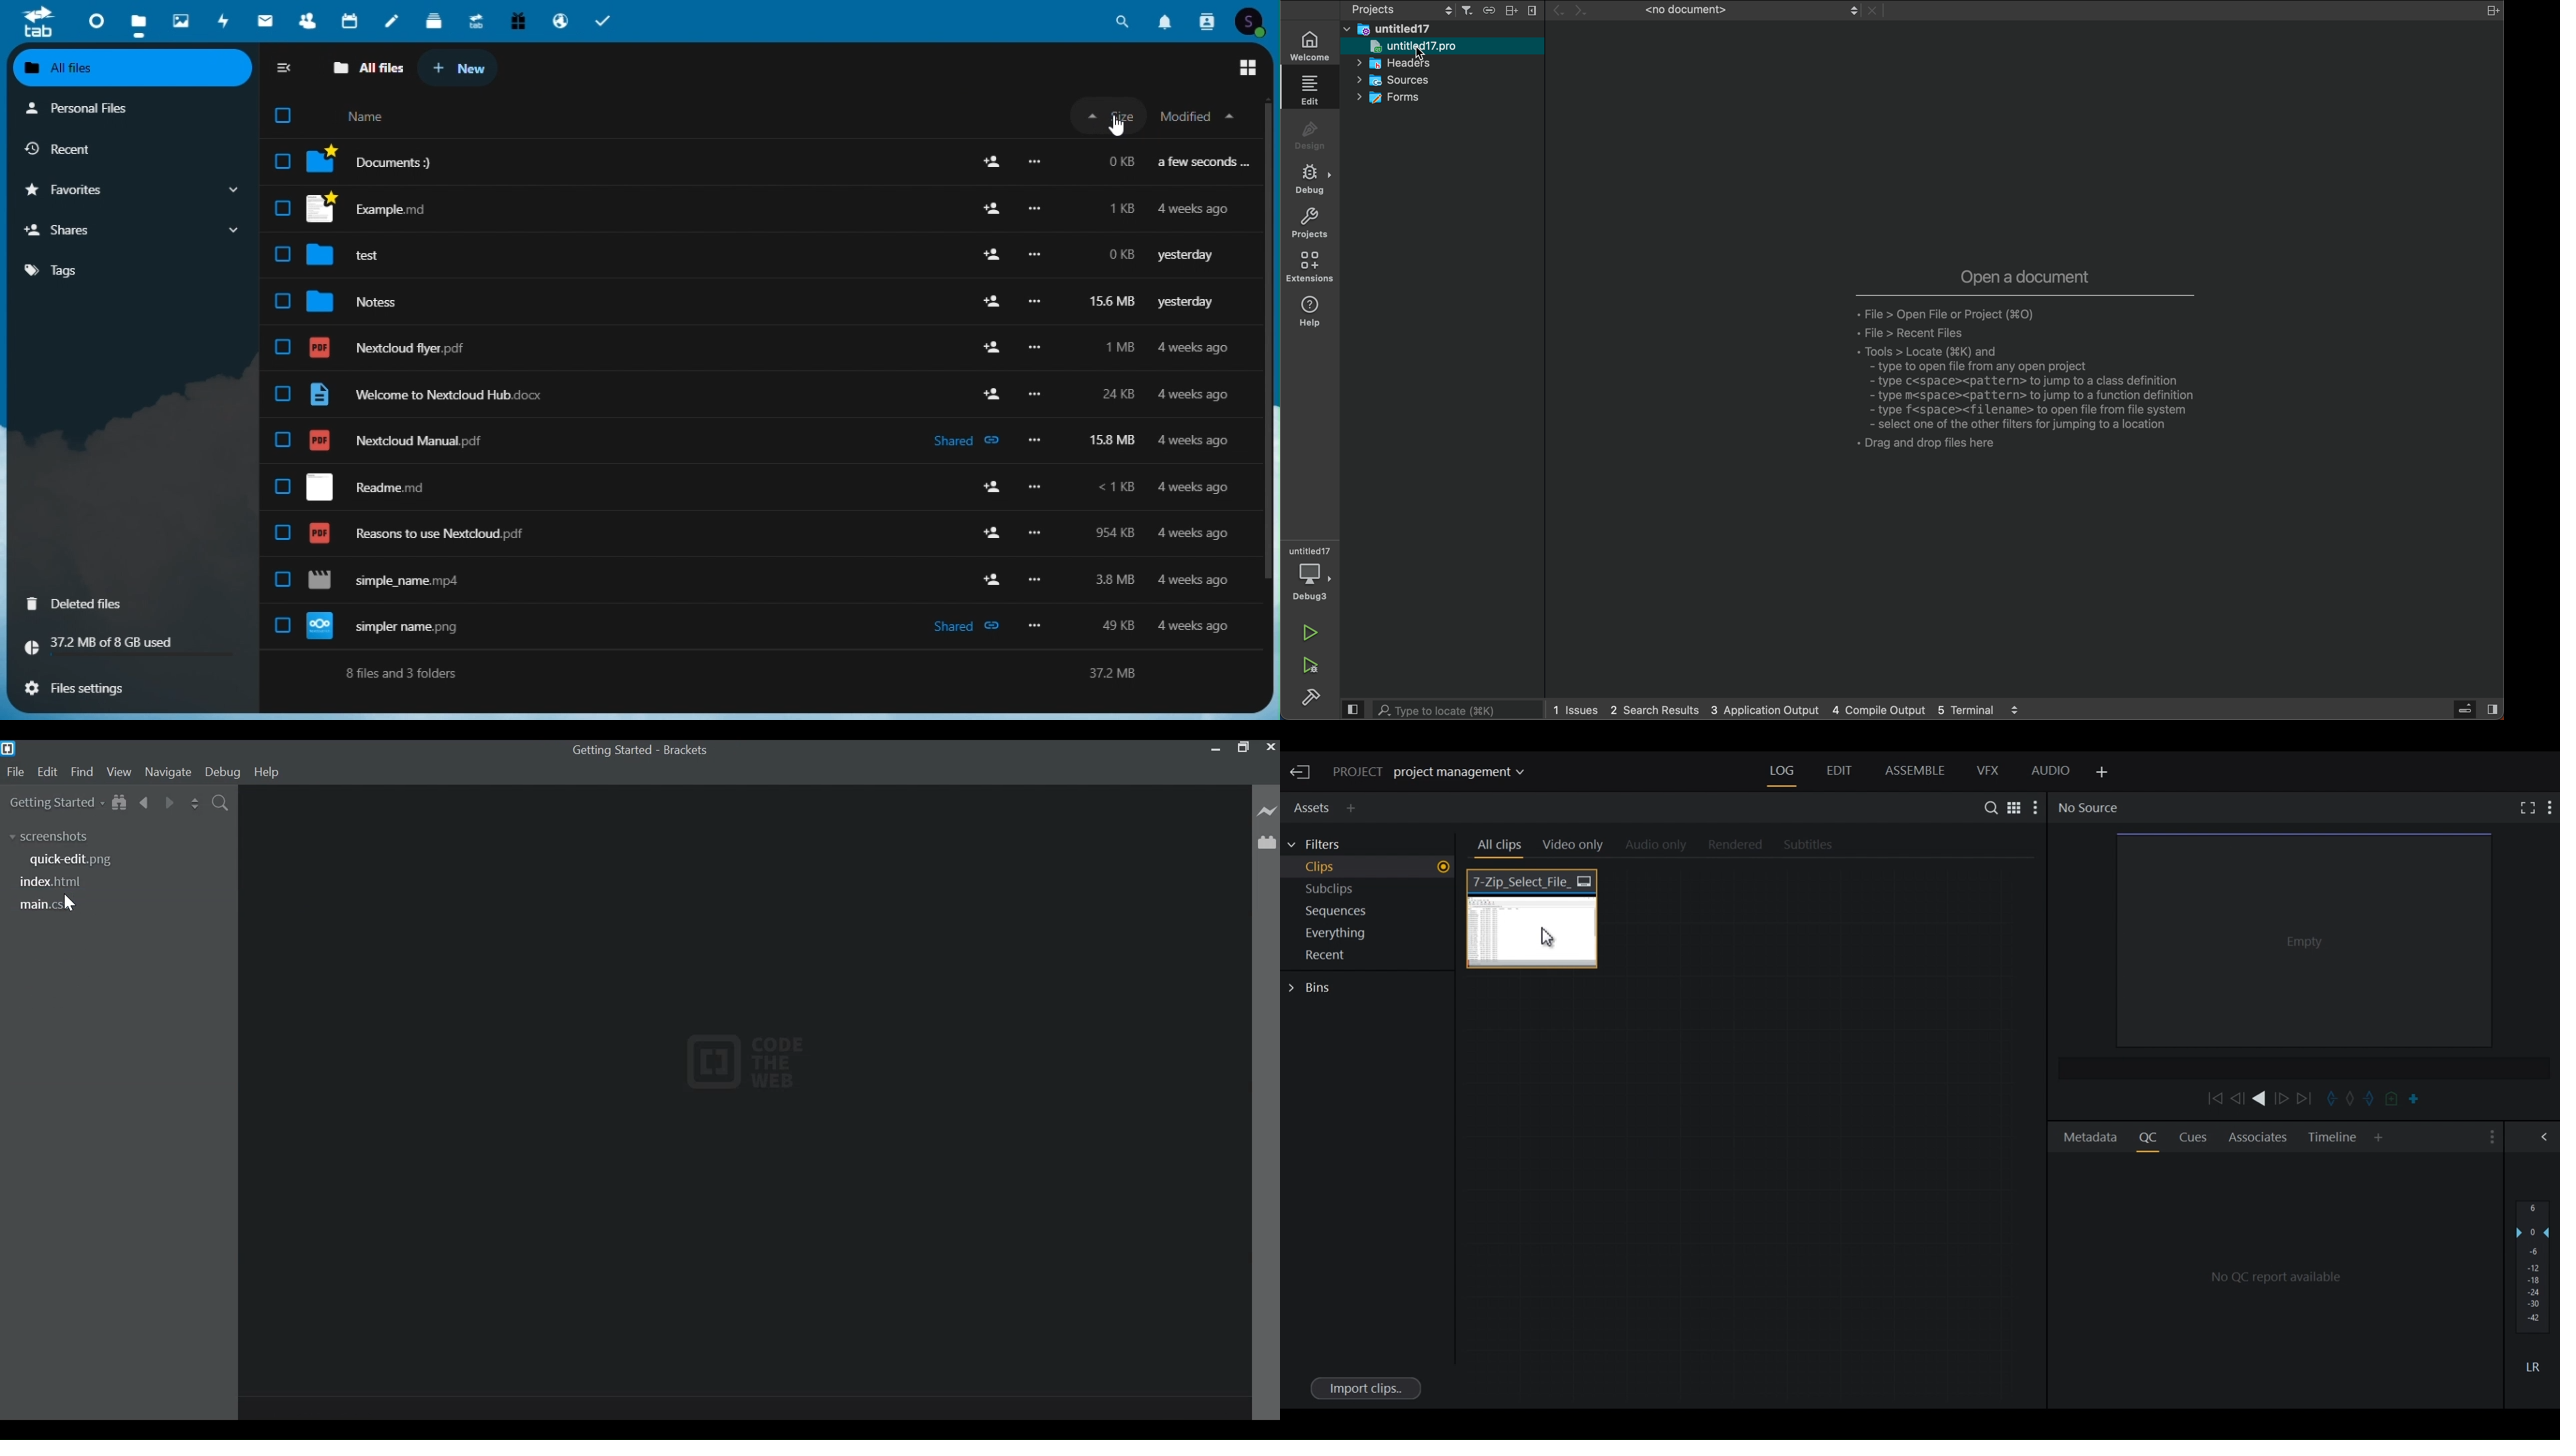 This screenshot has height=1456, width=2576. What do you see at coordinates (1371, 913) in the screenshot?
I see `Show sequences in current project` at bounding box center [1371, 913].